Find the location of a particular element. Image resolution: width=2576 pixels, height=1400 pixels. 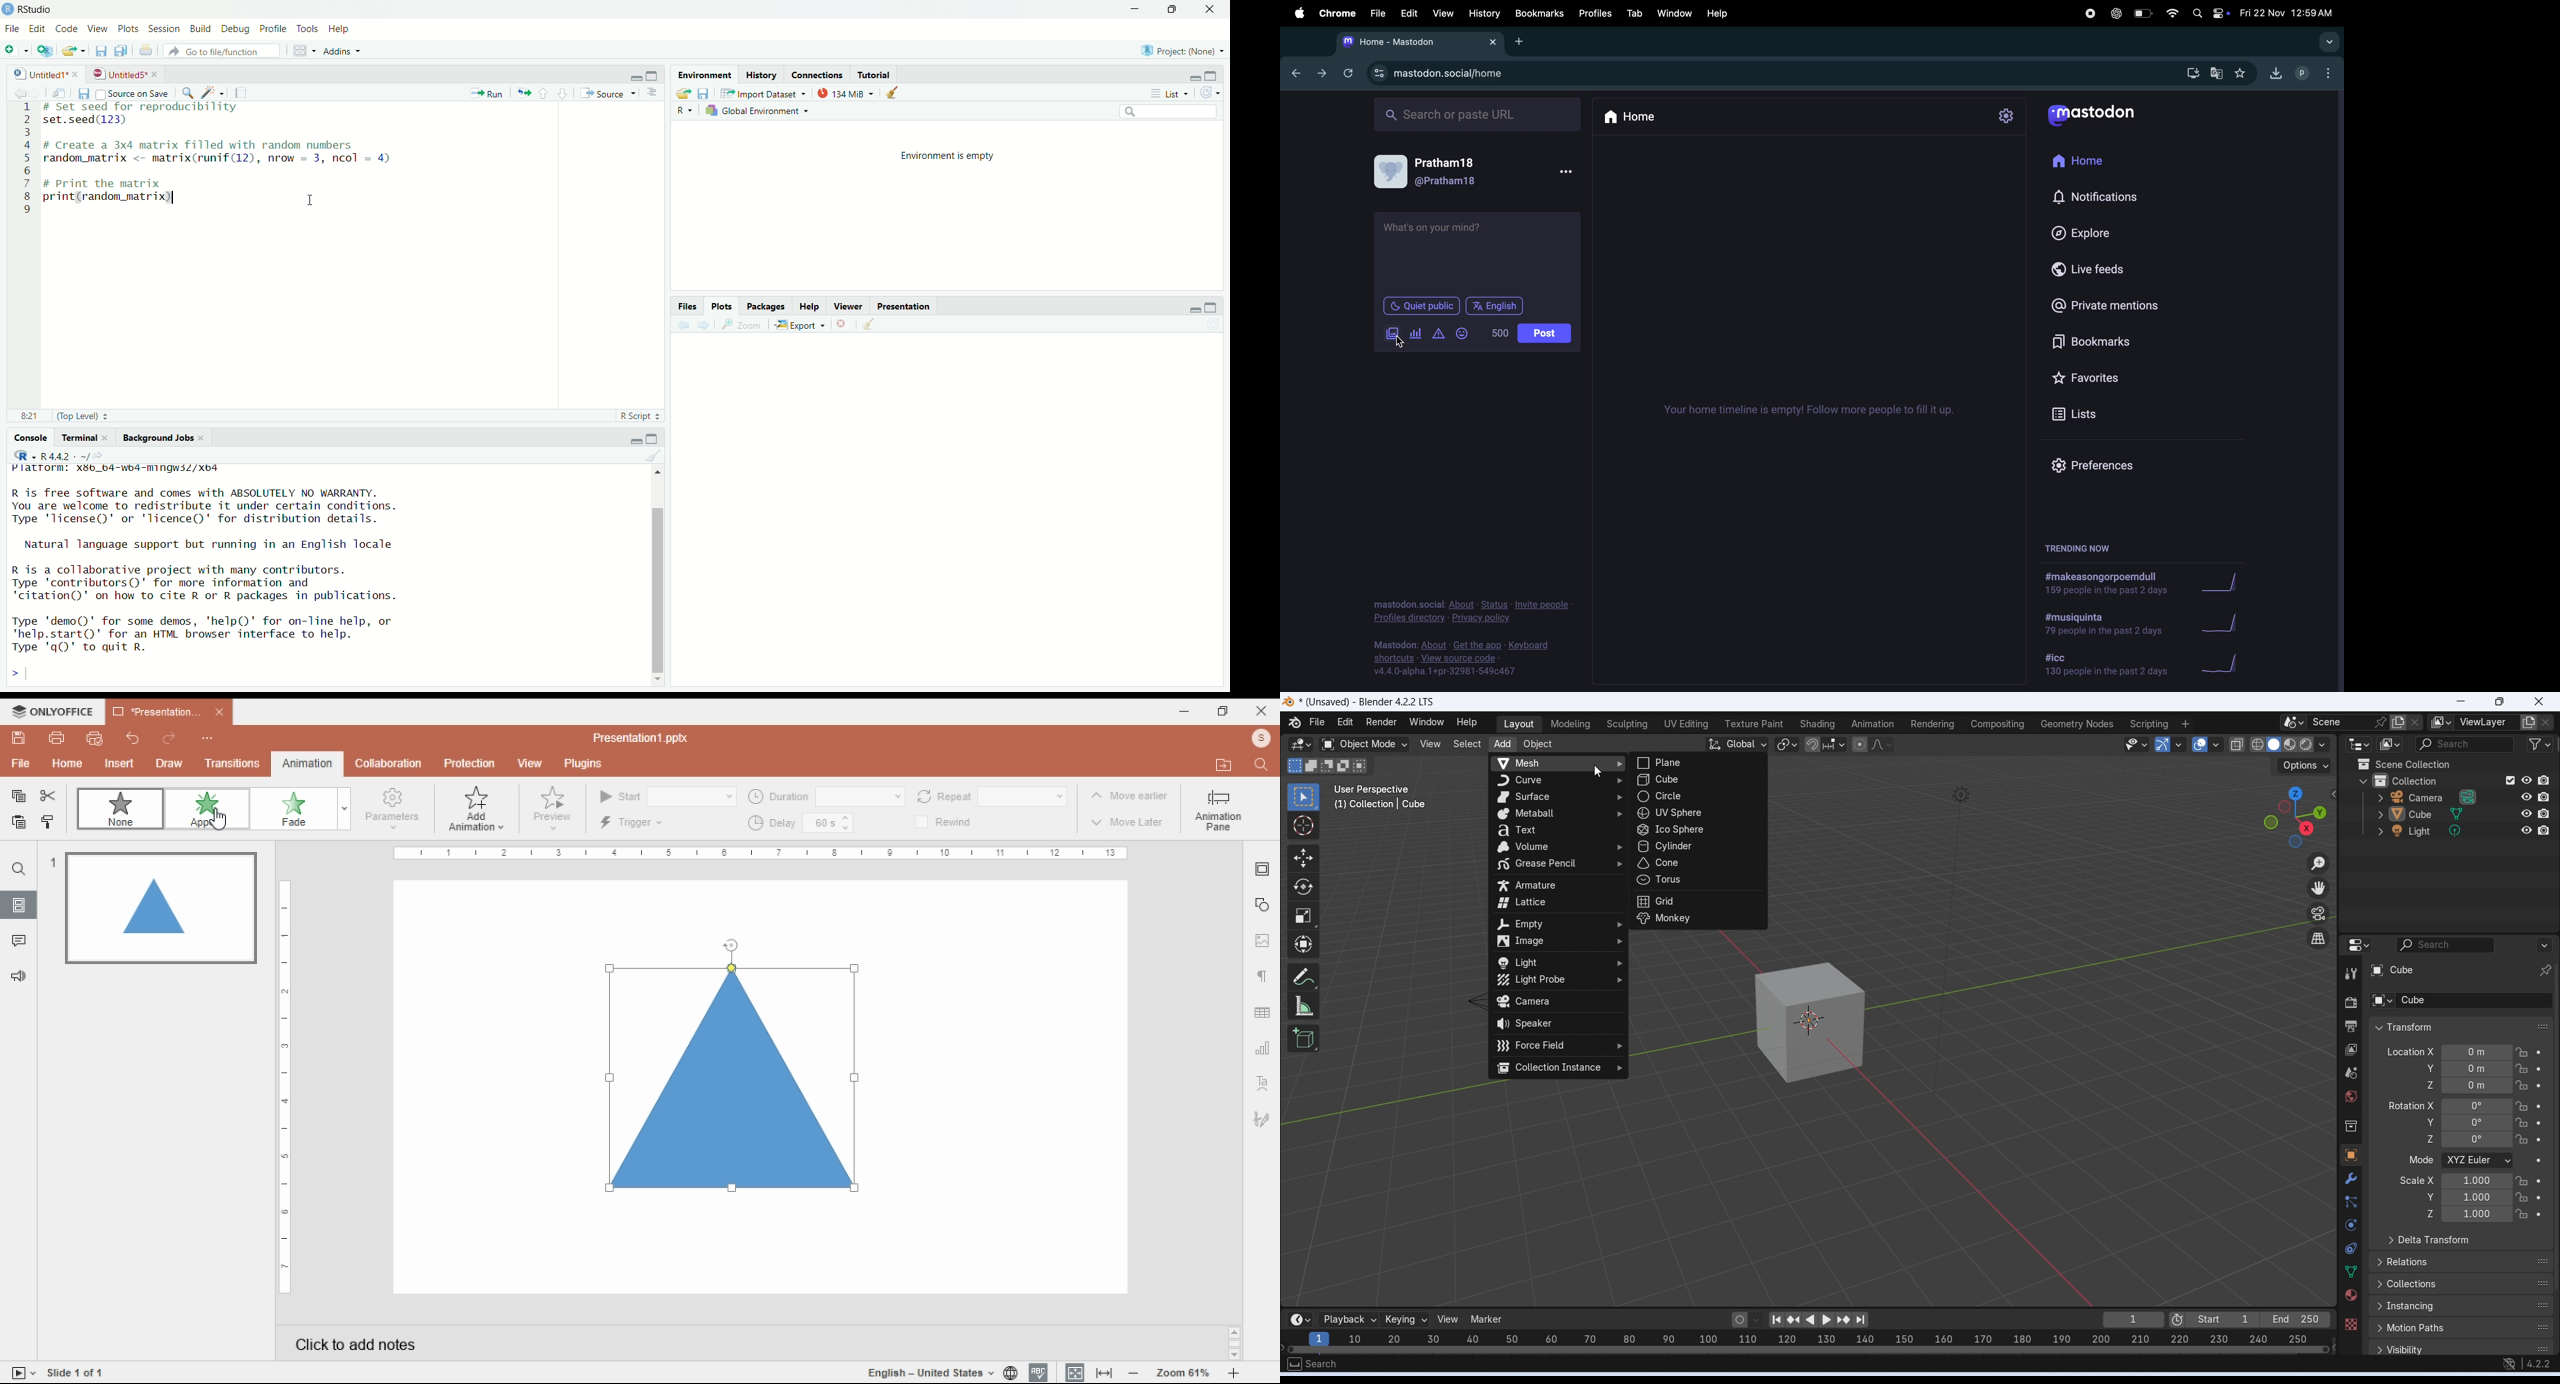

zoom is located at coordinates (740, 327).